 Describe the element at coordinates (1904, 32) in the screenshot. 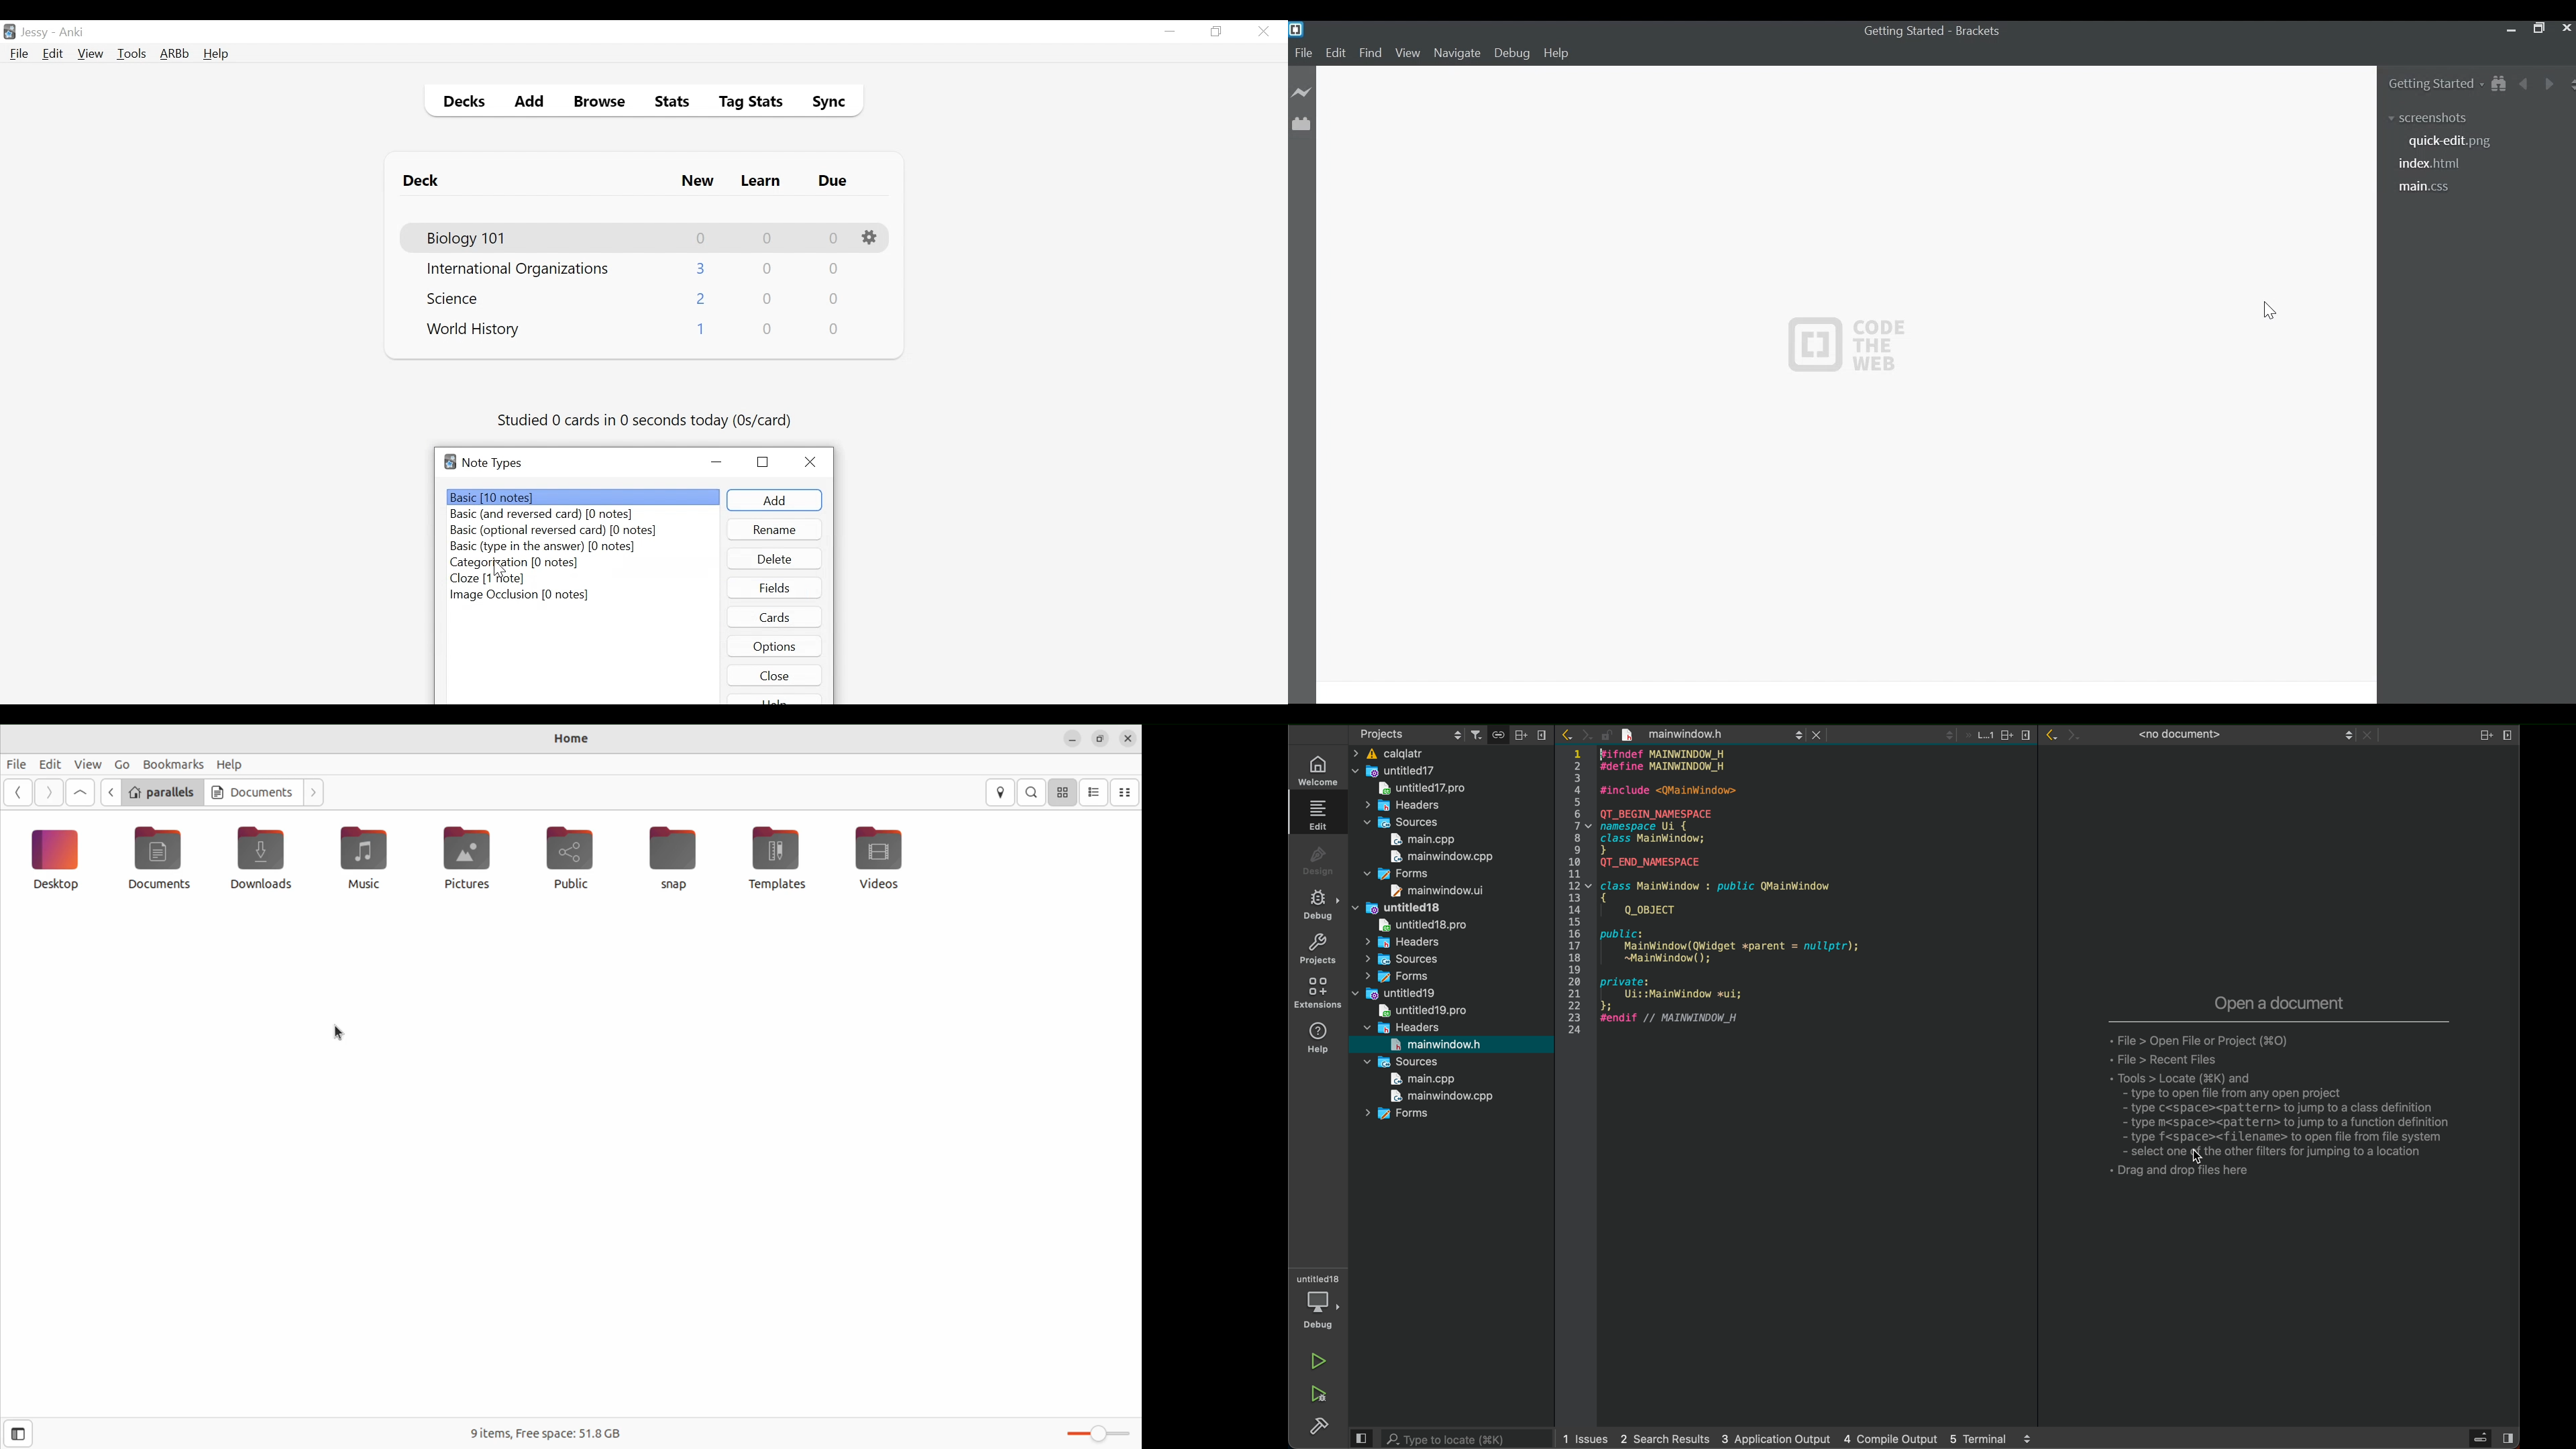

I see `Getting Started - Brackets` at that location.